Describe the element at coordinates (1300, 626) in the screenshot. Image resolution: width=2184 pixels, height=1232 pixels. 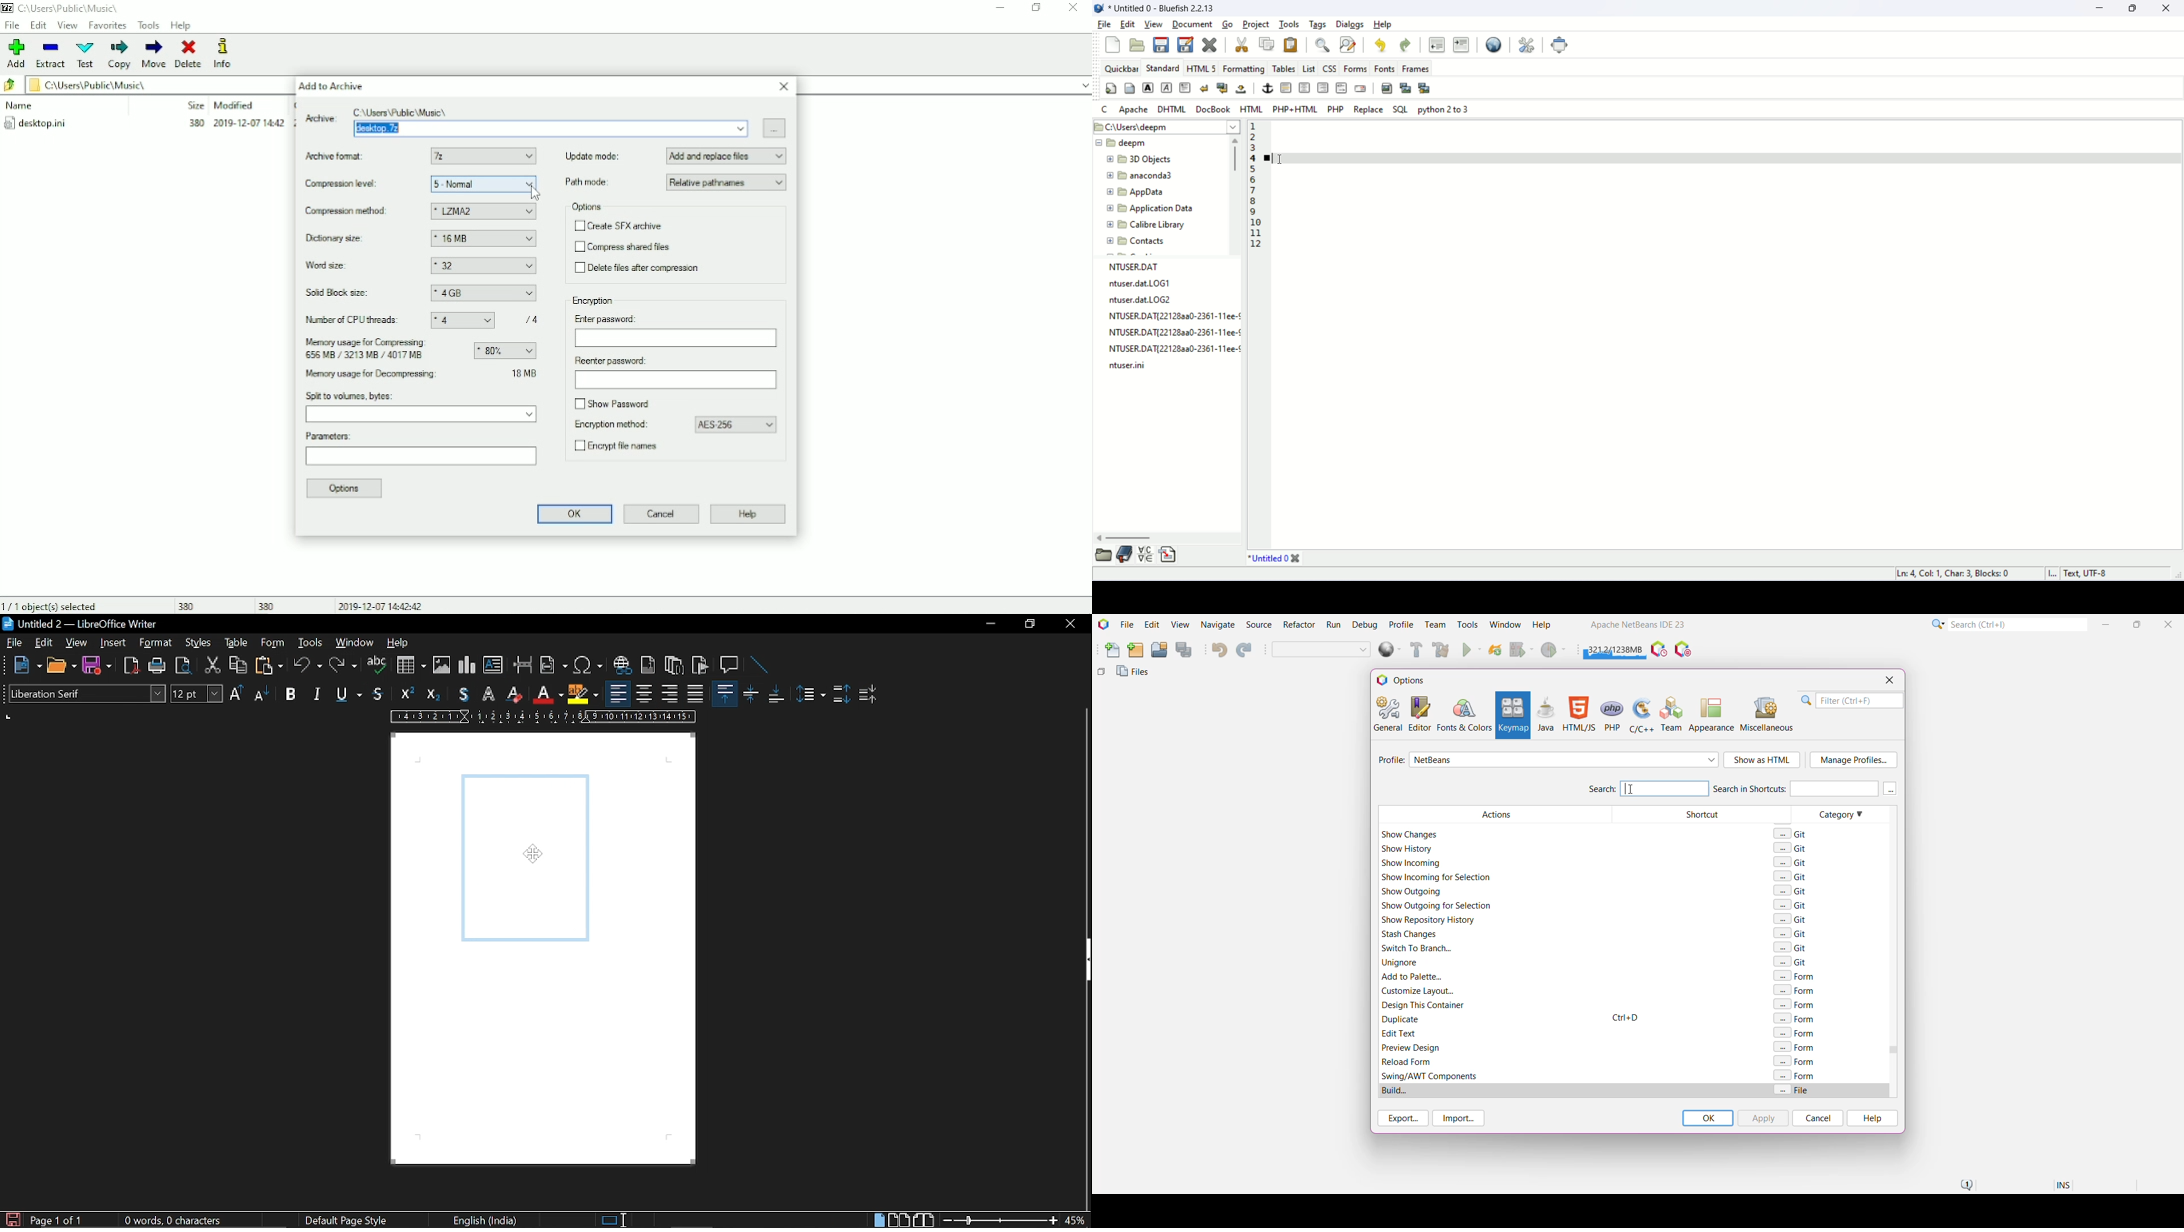
I see `Refactor` at that location.